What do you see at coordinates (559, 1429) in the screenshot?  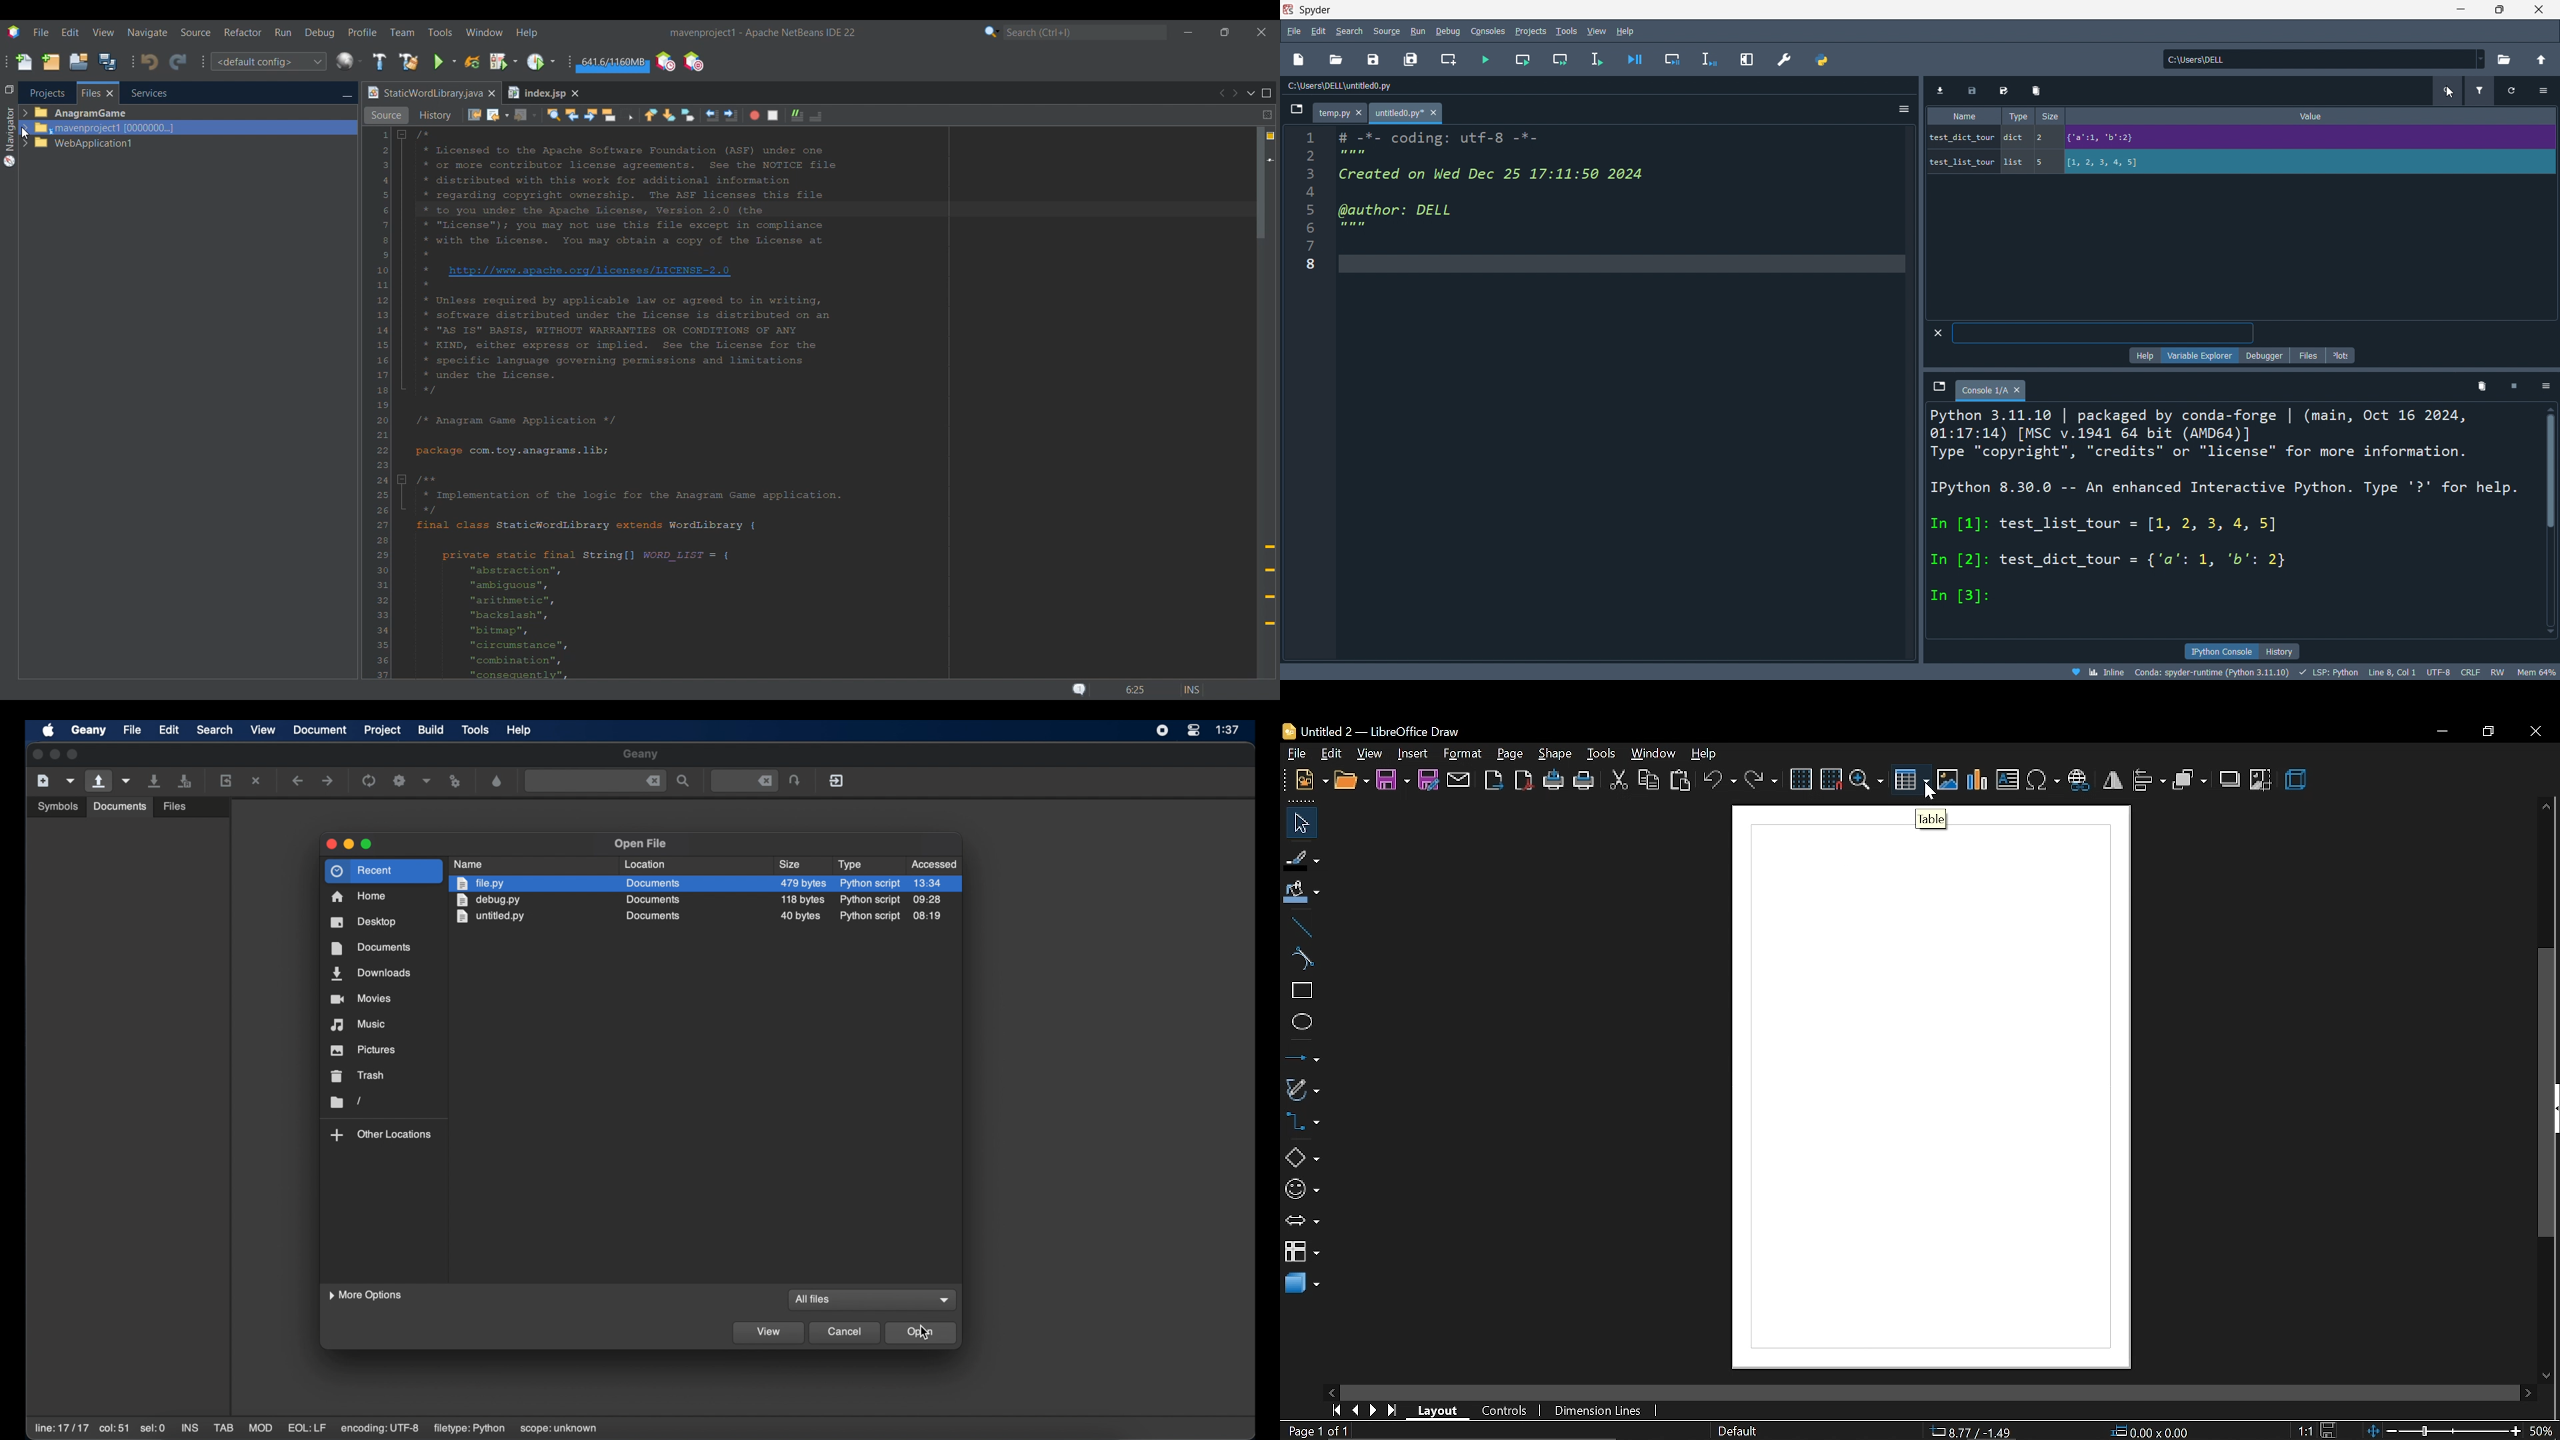 I see `scope: unknown` at bounding box center [559, 1429].